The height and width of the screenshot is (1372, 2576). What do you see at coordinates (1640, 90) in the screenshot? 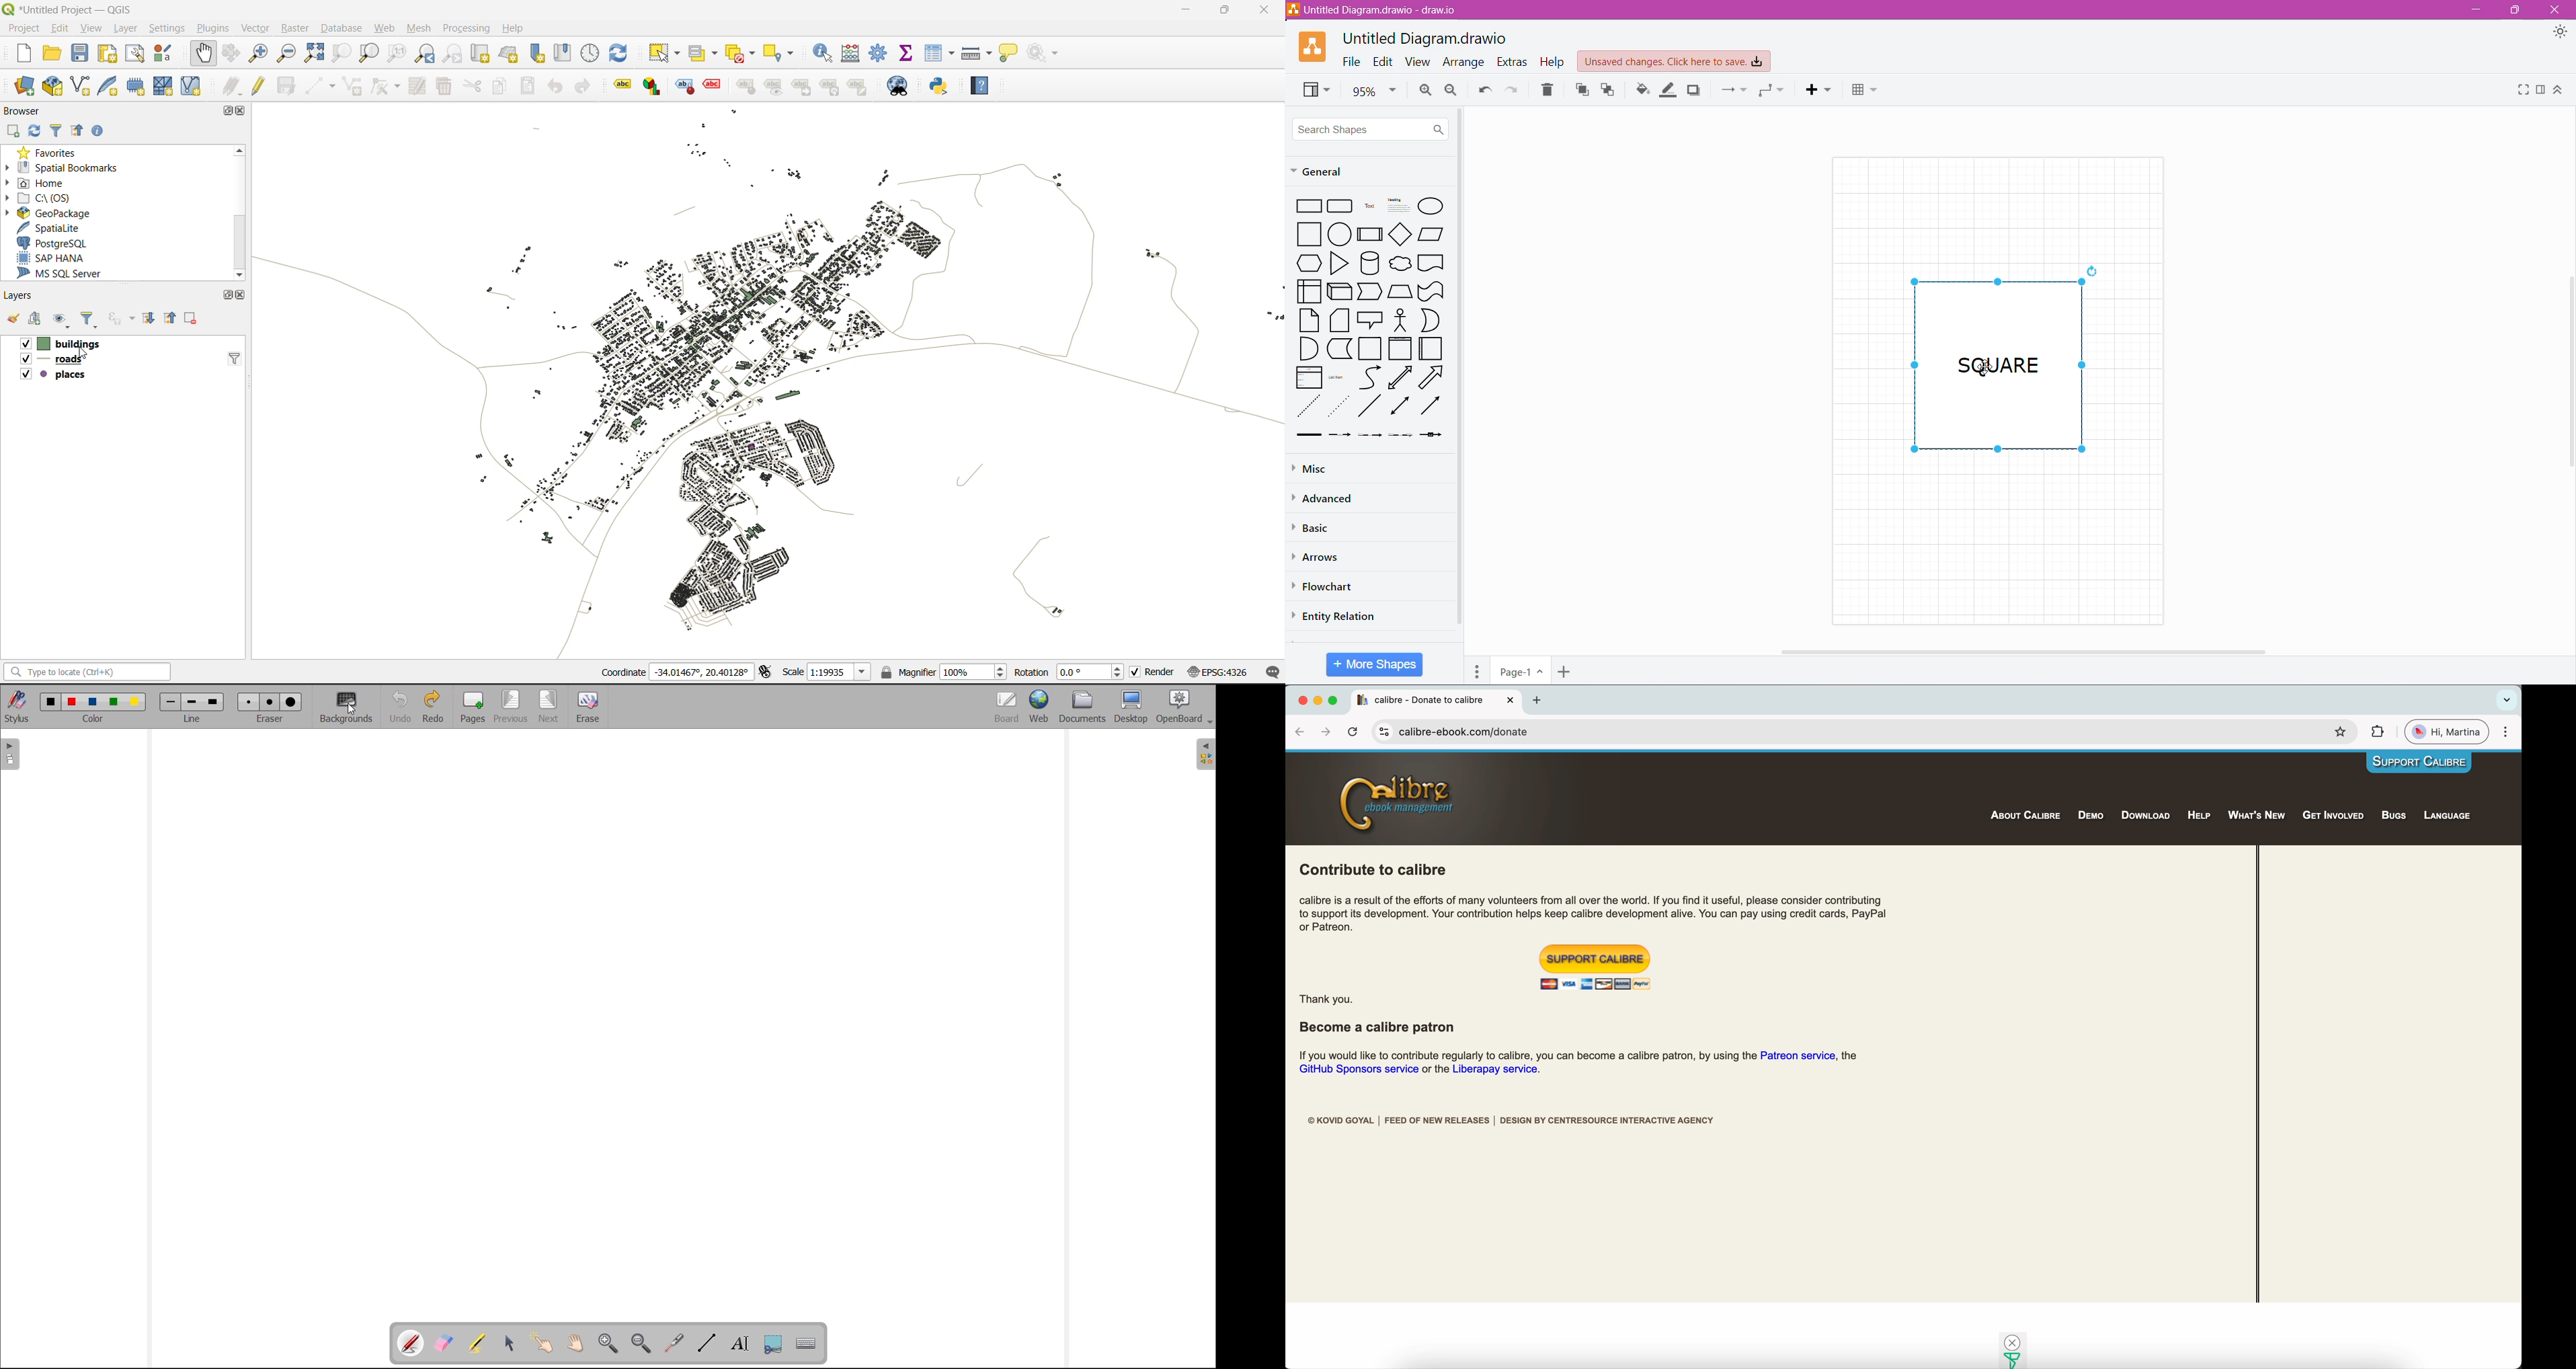
I see `Fill Color` at bounding box center [1640, 90].